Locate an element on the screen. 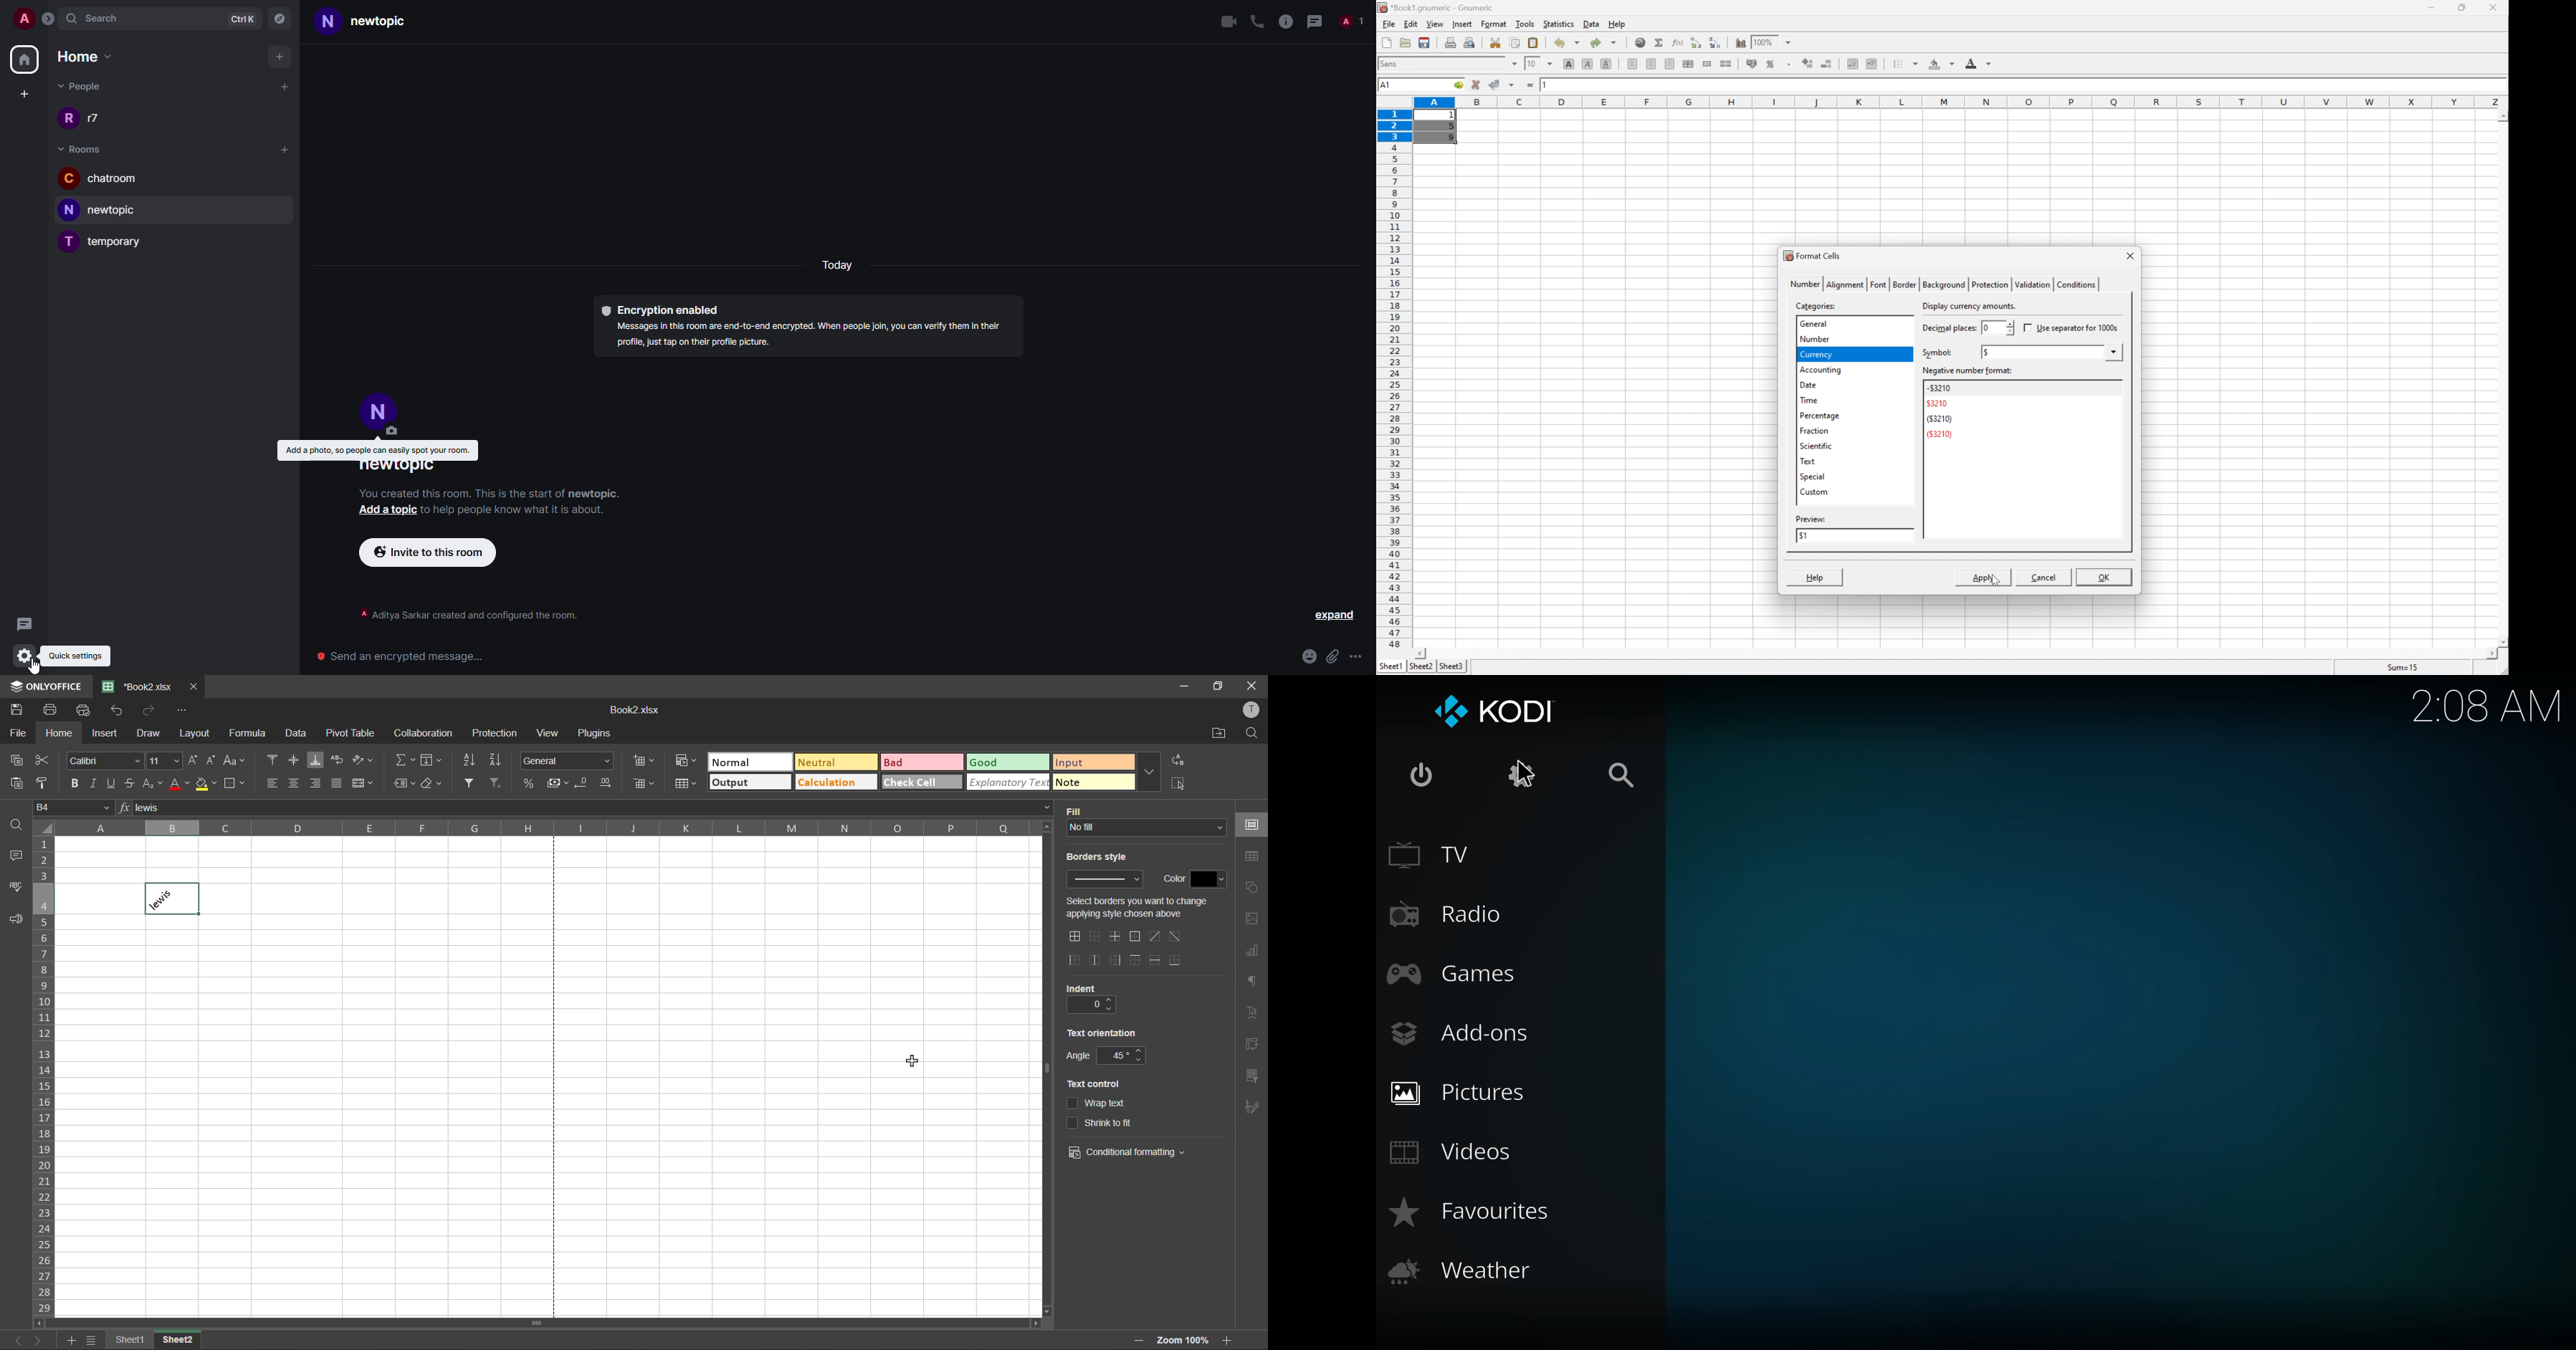 This screenshot has height=1372, width=2576. row numbers is located at coordinates (1394, 379).